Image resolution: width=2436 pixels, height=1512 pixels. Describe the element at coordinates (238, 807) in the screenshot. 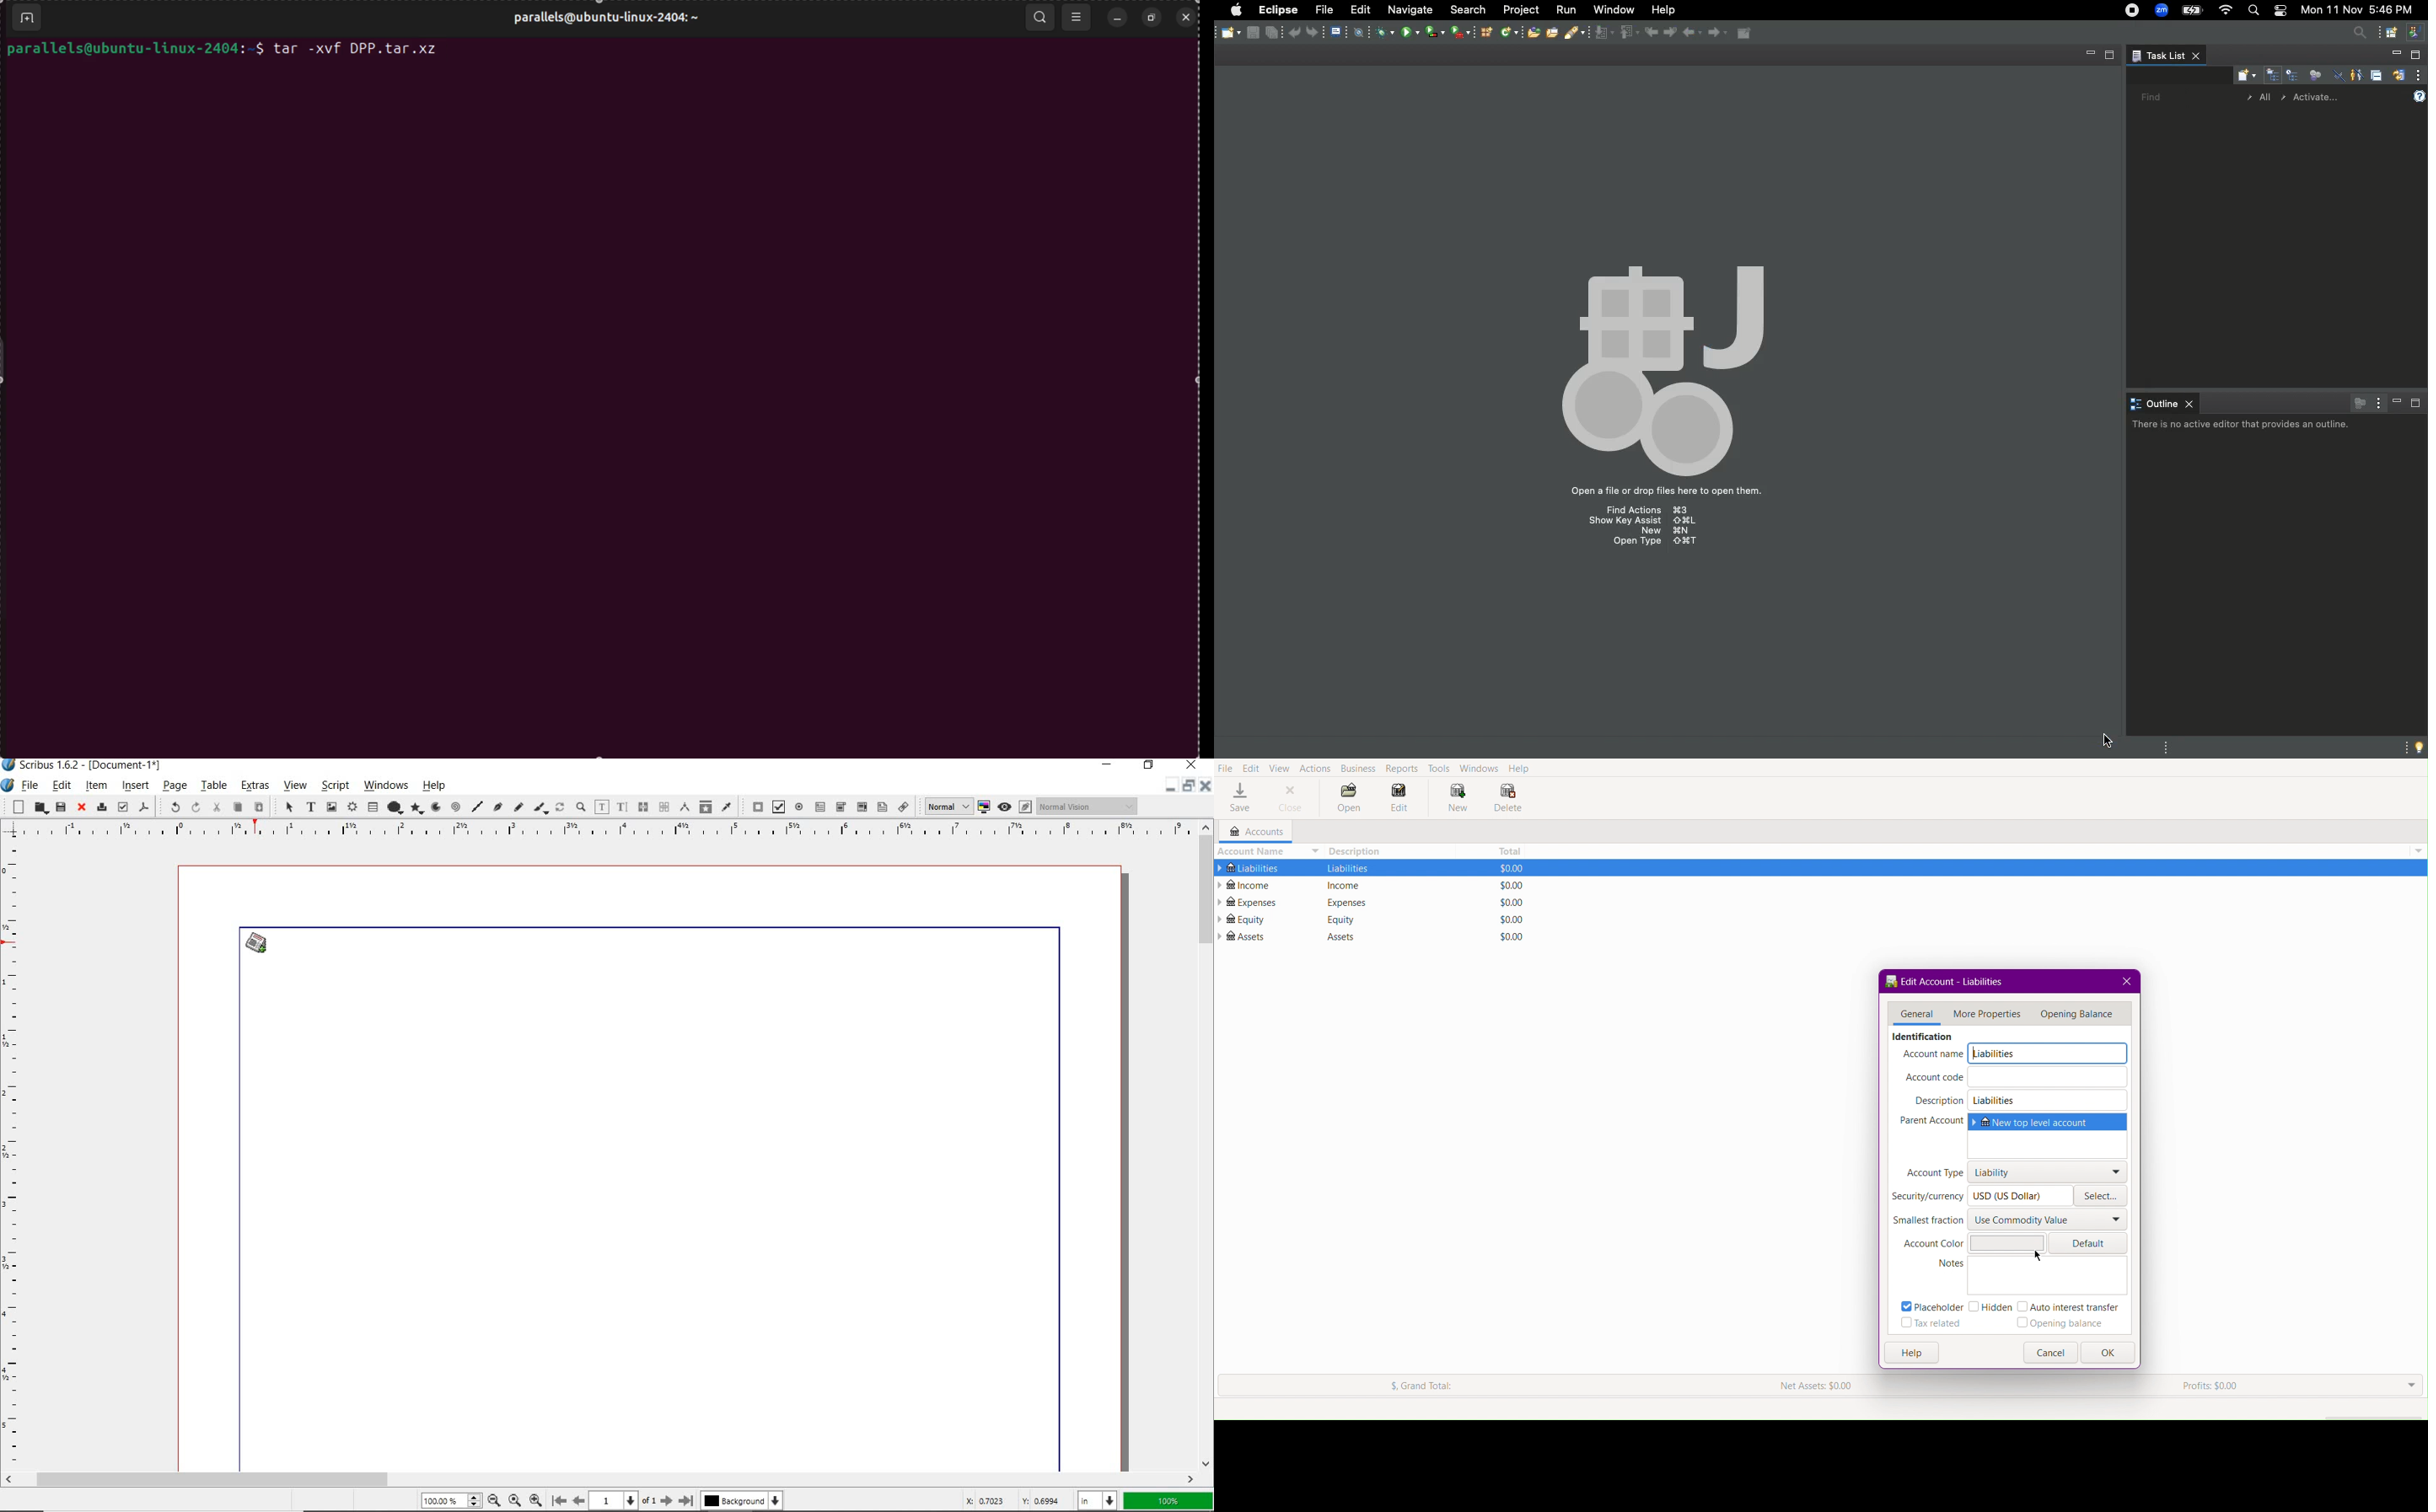

I see `copy` at that location.